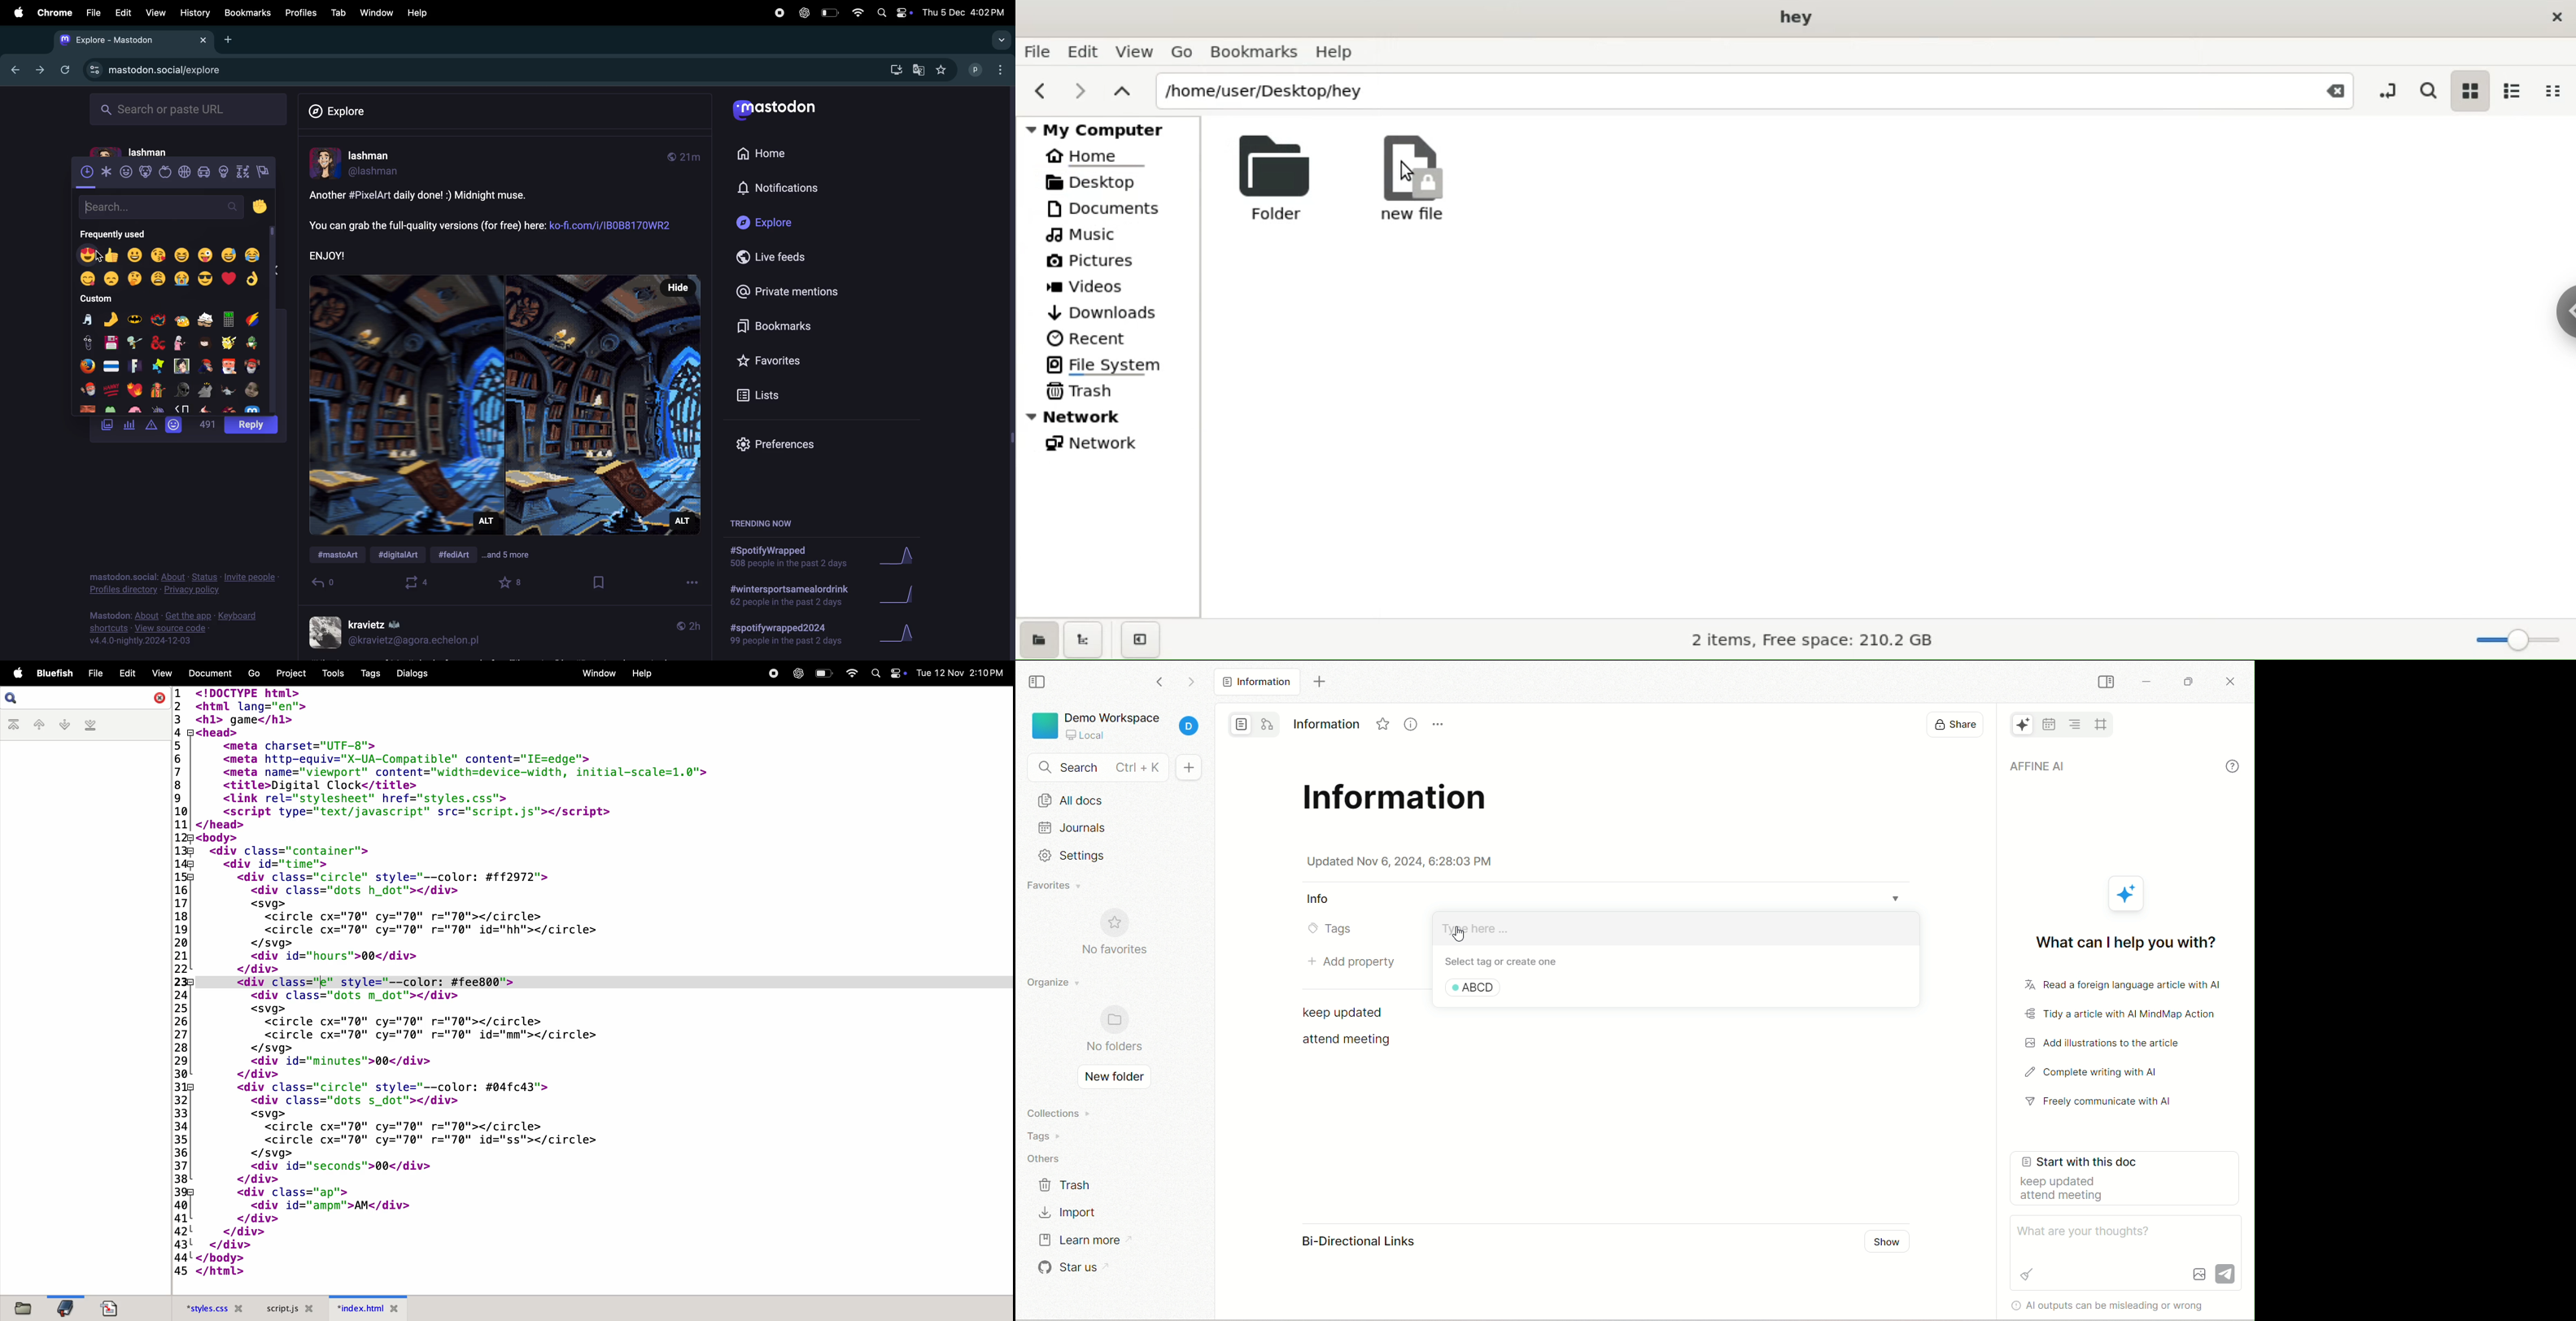 The image size is (2576, 1344). What do you see at coordinates (207, 427) in the screenshot?
I see `500 words` at bounding box center [207, 427].